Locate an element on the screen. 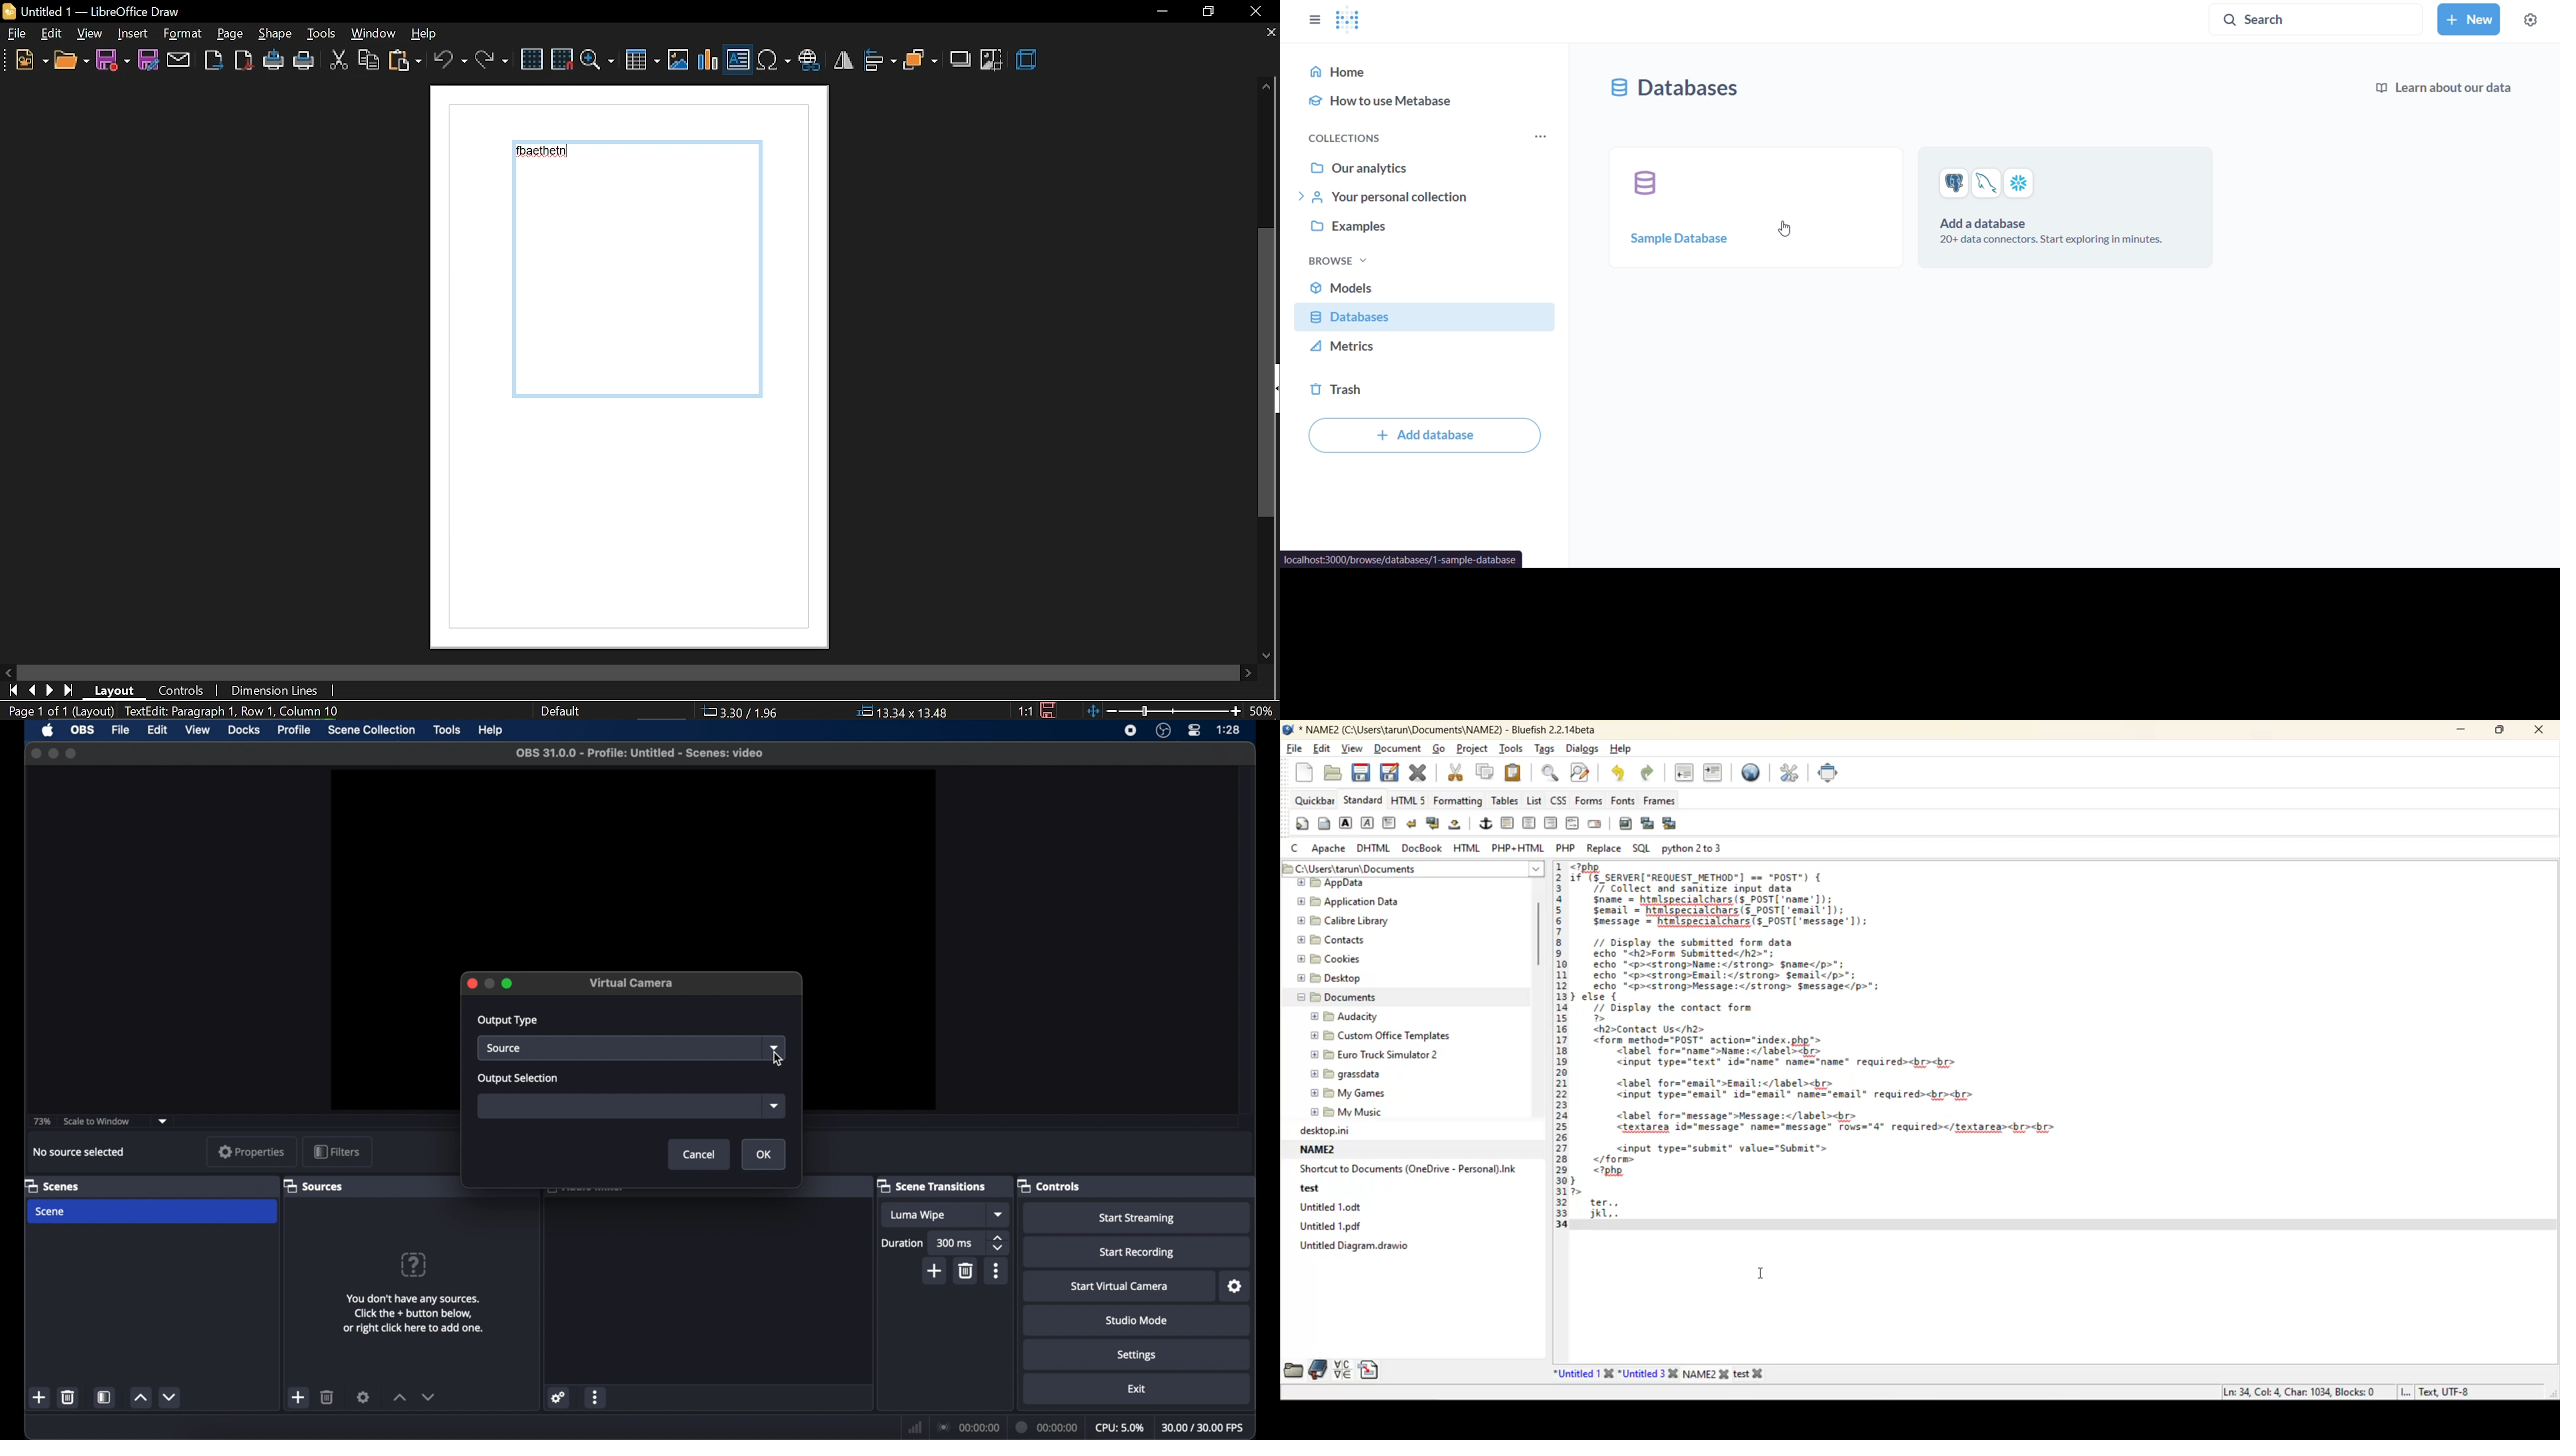  forms is located at coordinates (1590, 801).